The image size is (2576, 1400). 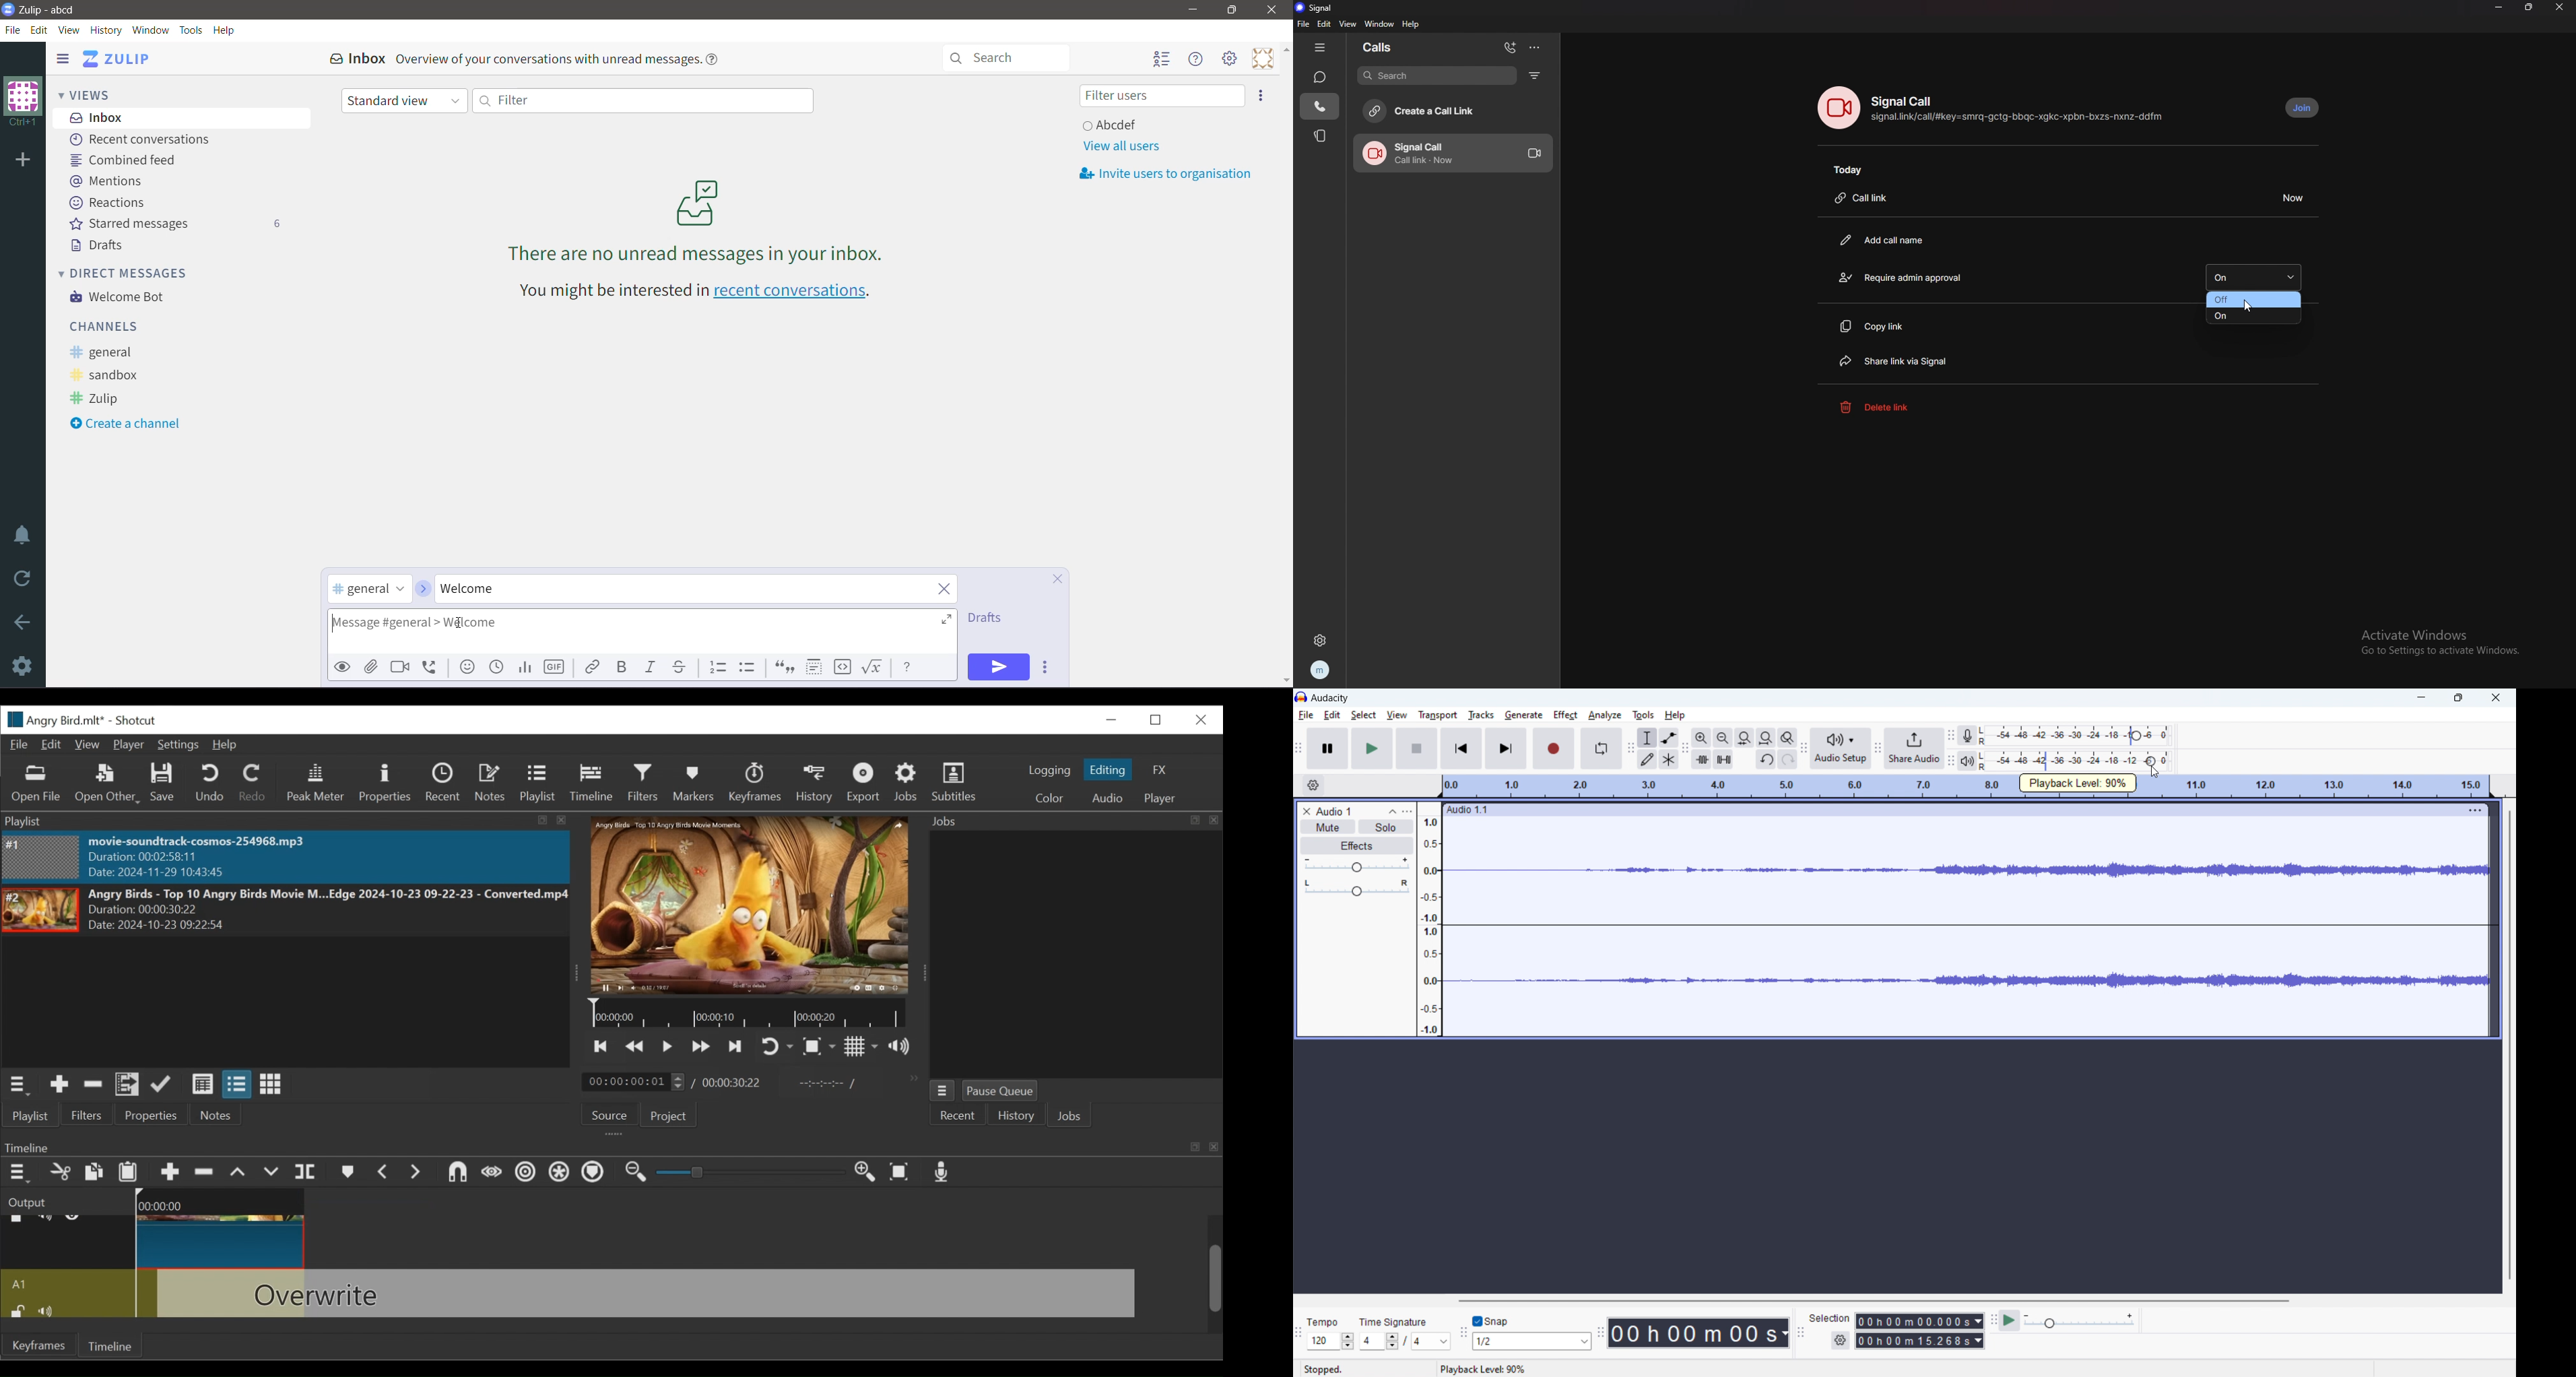 I want to click on window, so click(x=1380, y=24).